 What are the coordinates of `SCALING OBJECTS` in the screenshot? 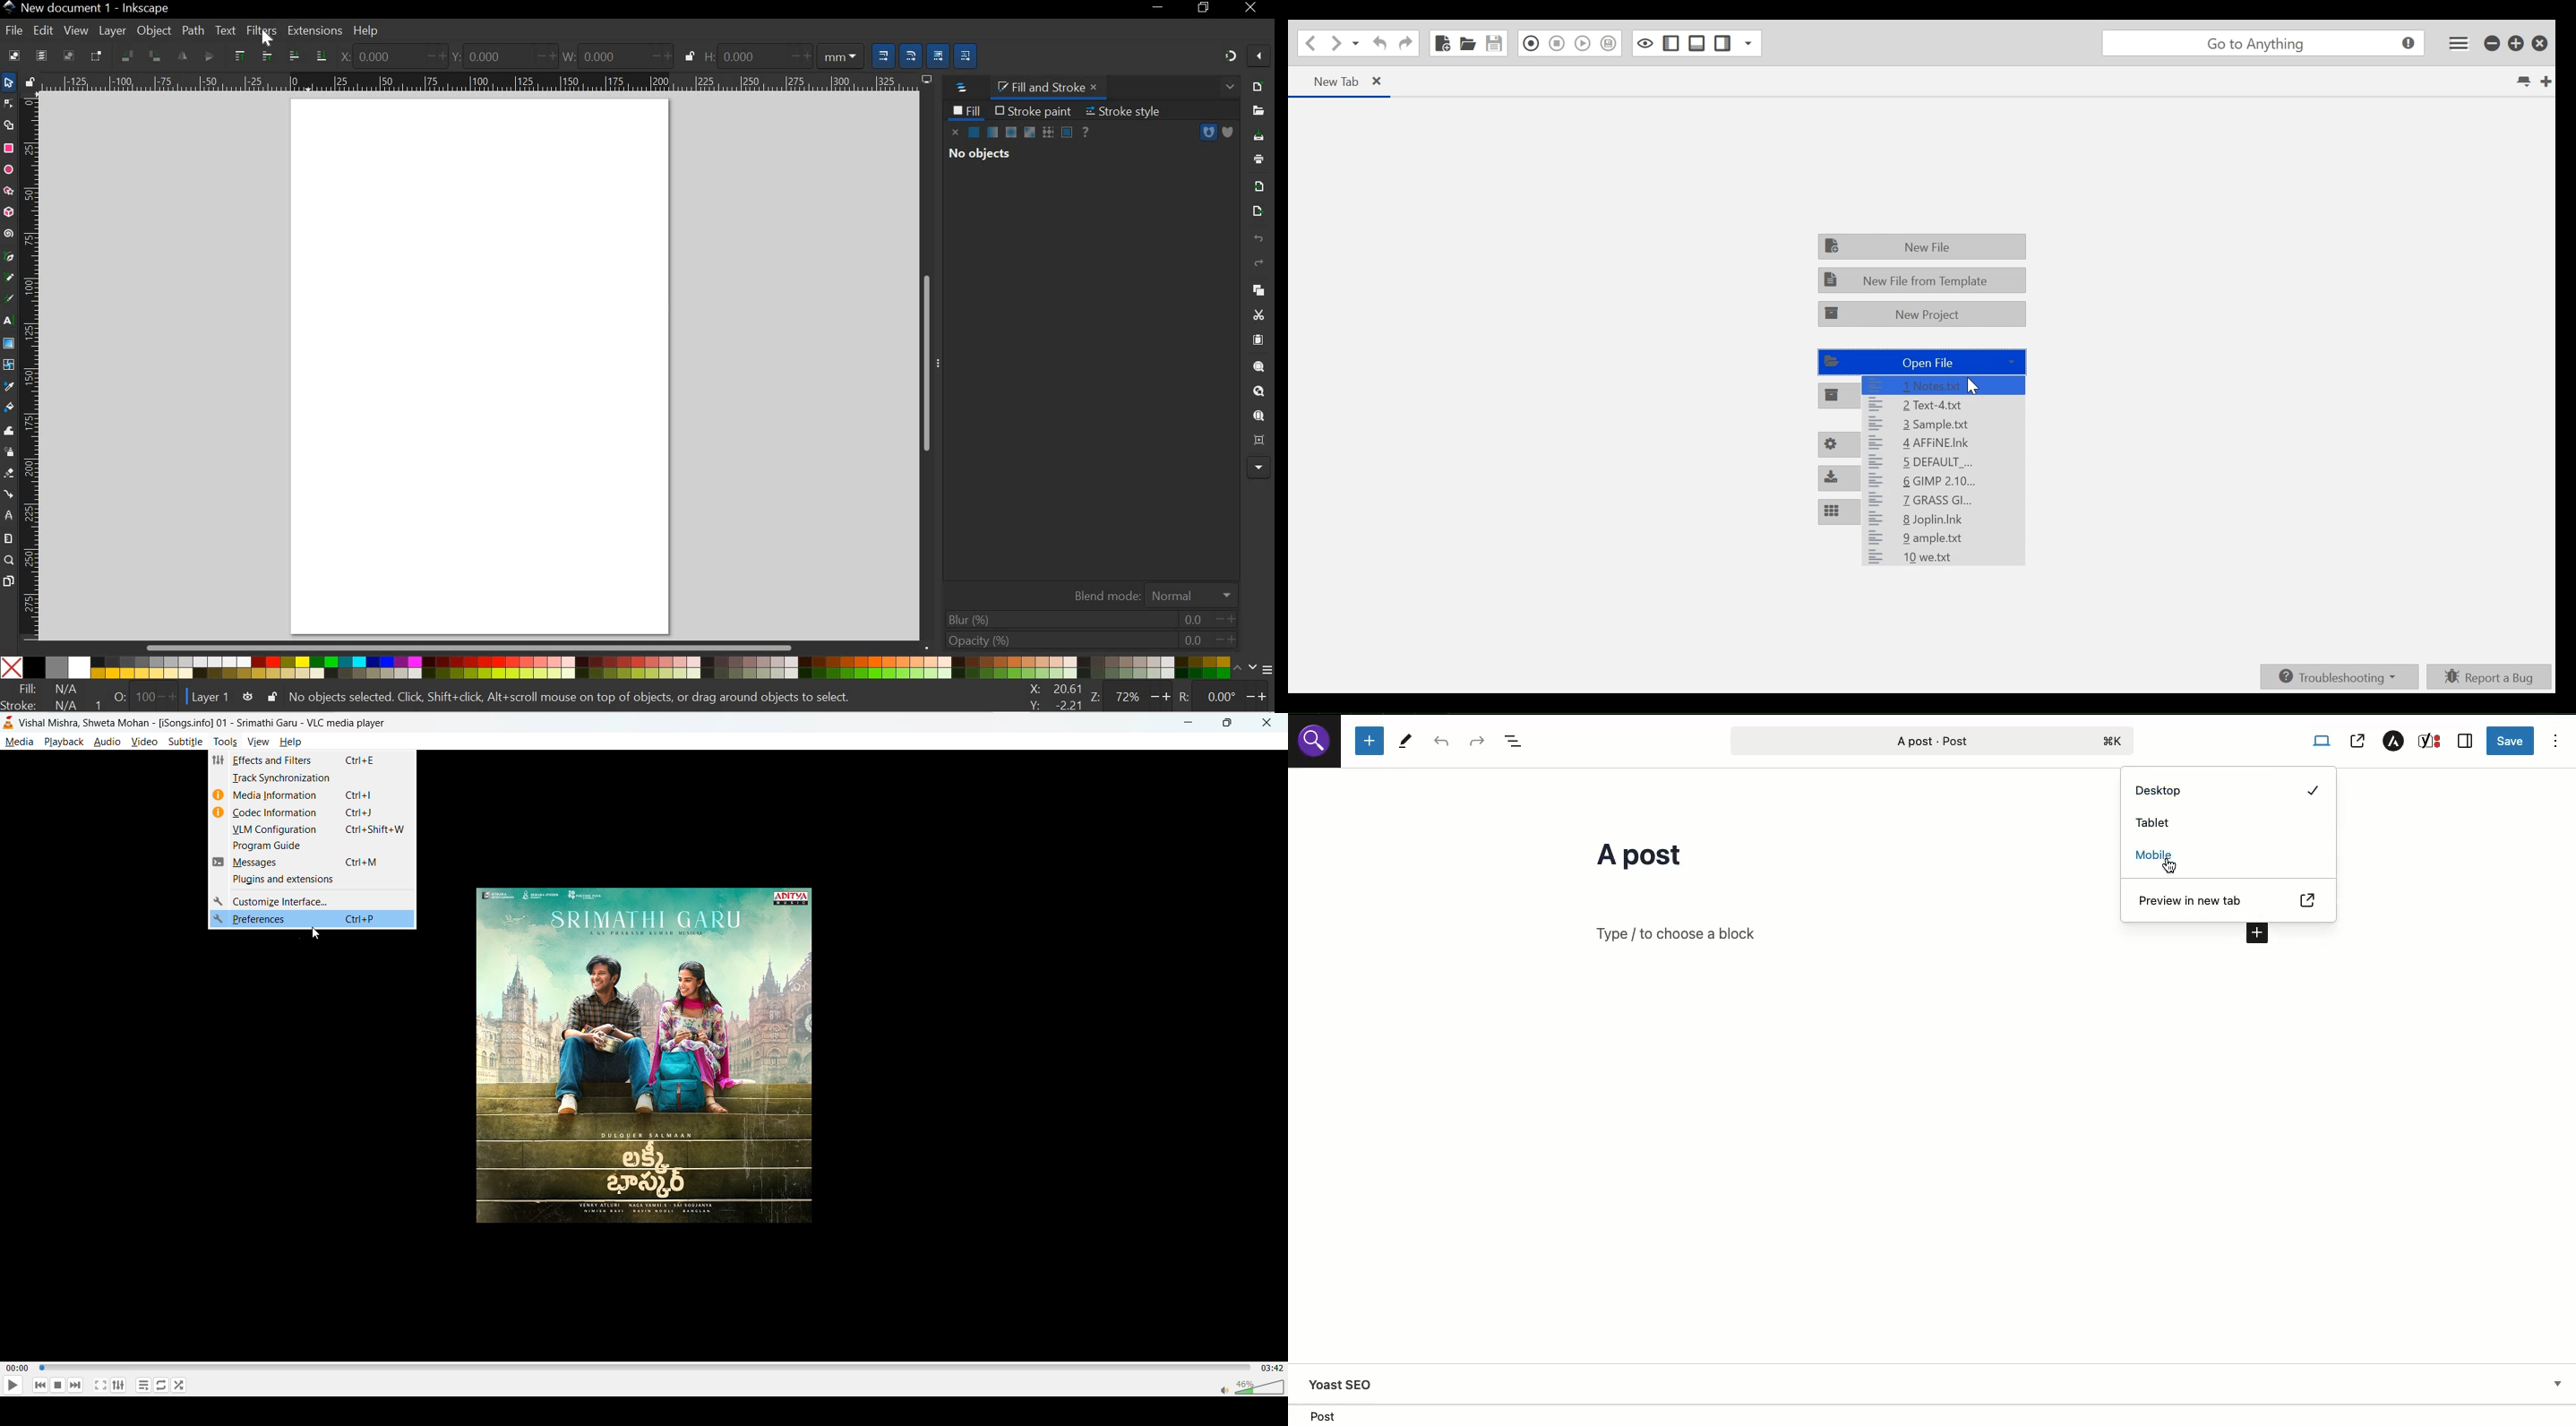 It's located at (881, 54).